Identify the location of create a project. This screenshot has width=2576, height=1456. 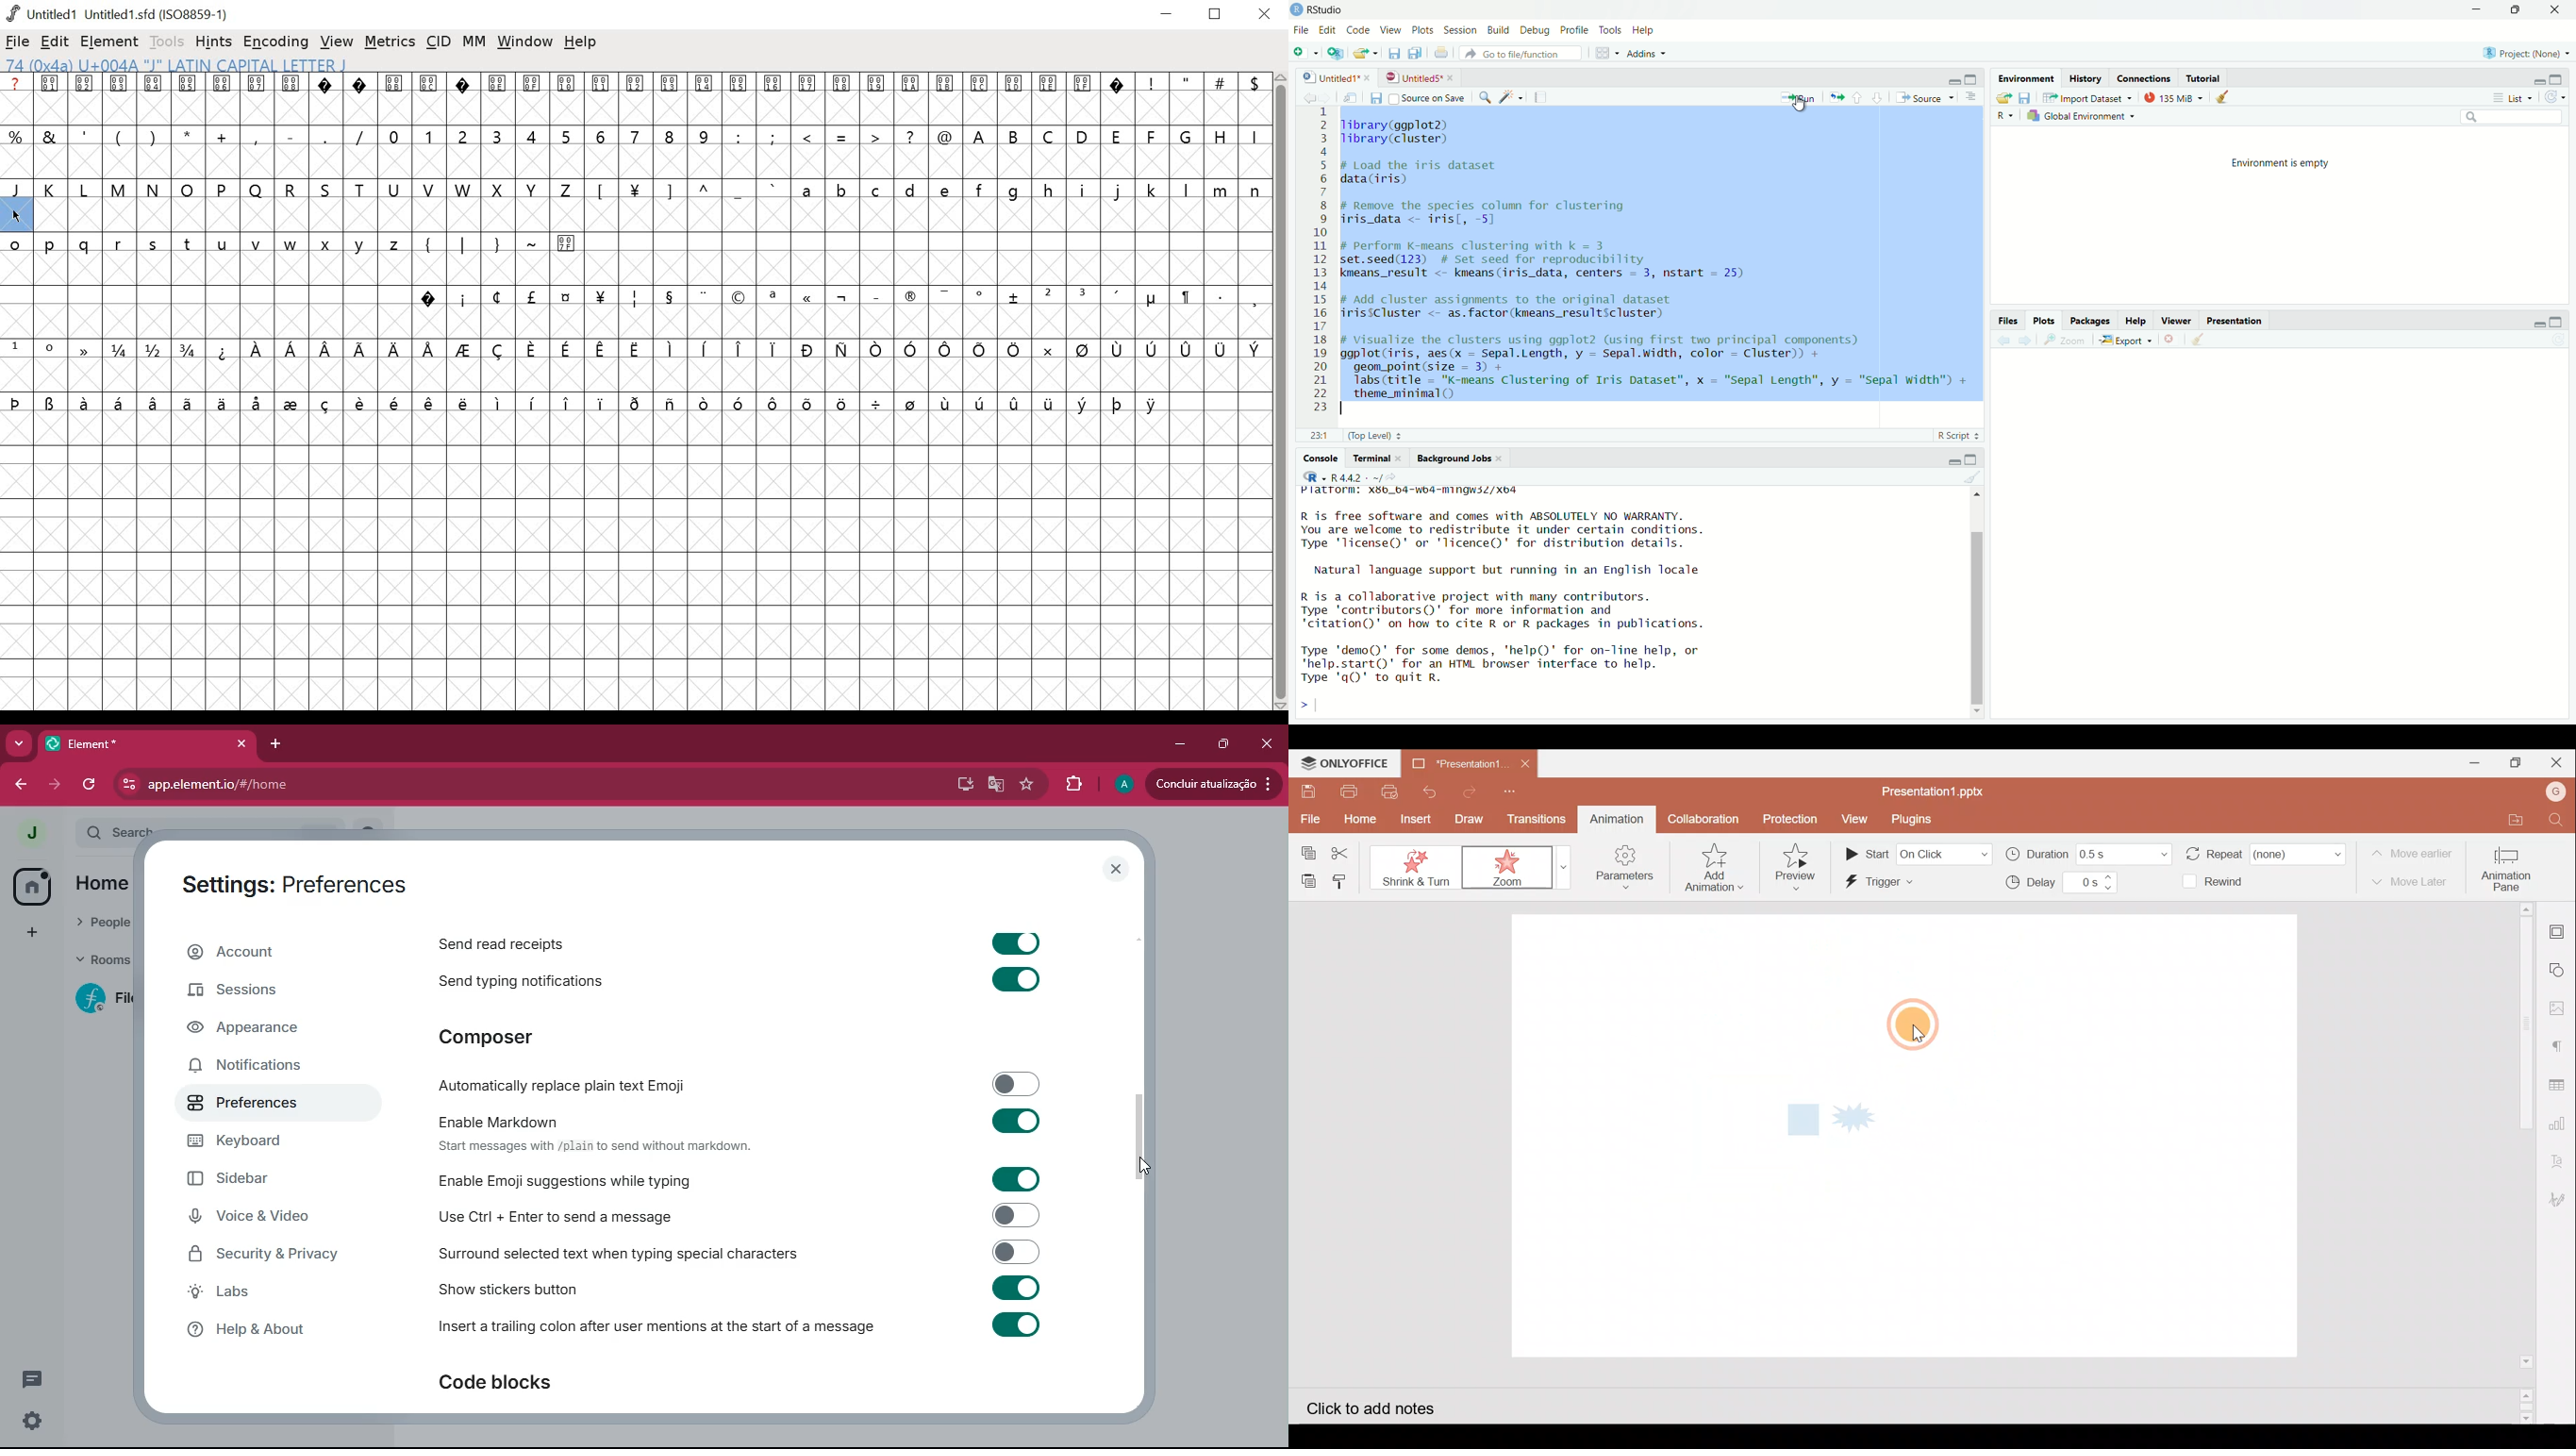
(1335, 53).